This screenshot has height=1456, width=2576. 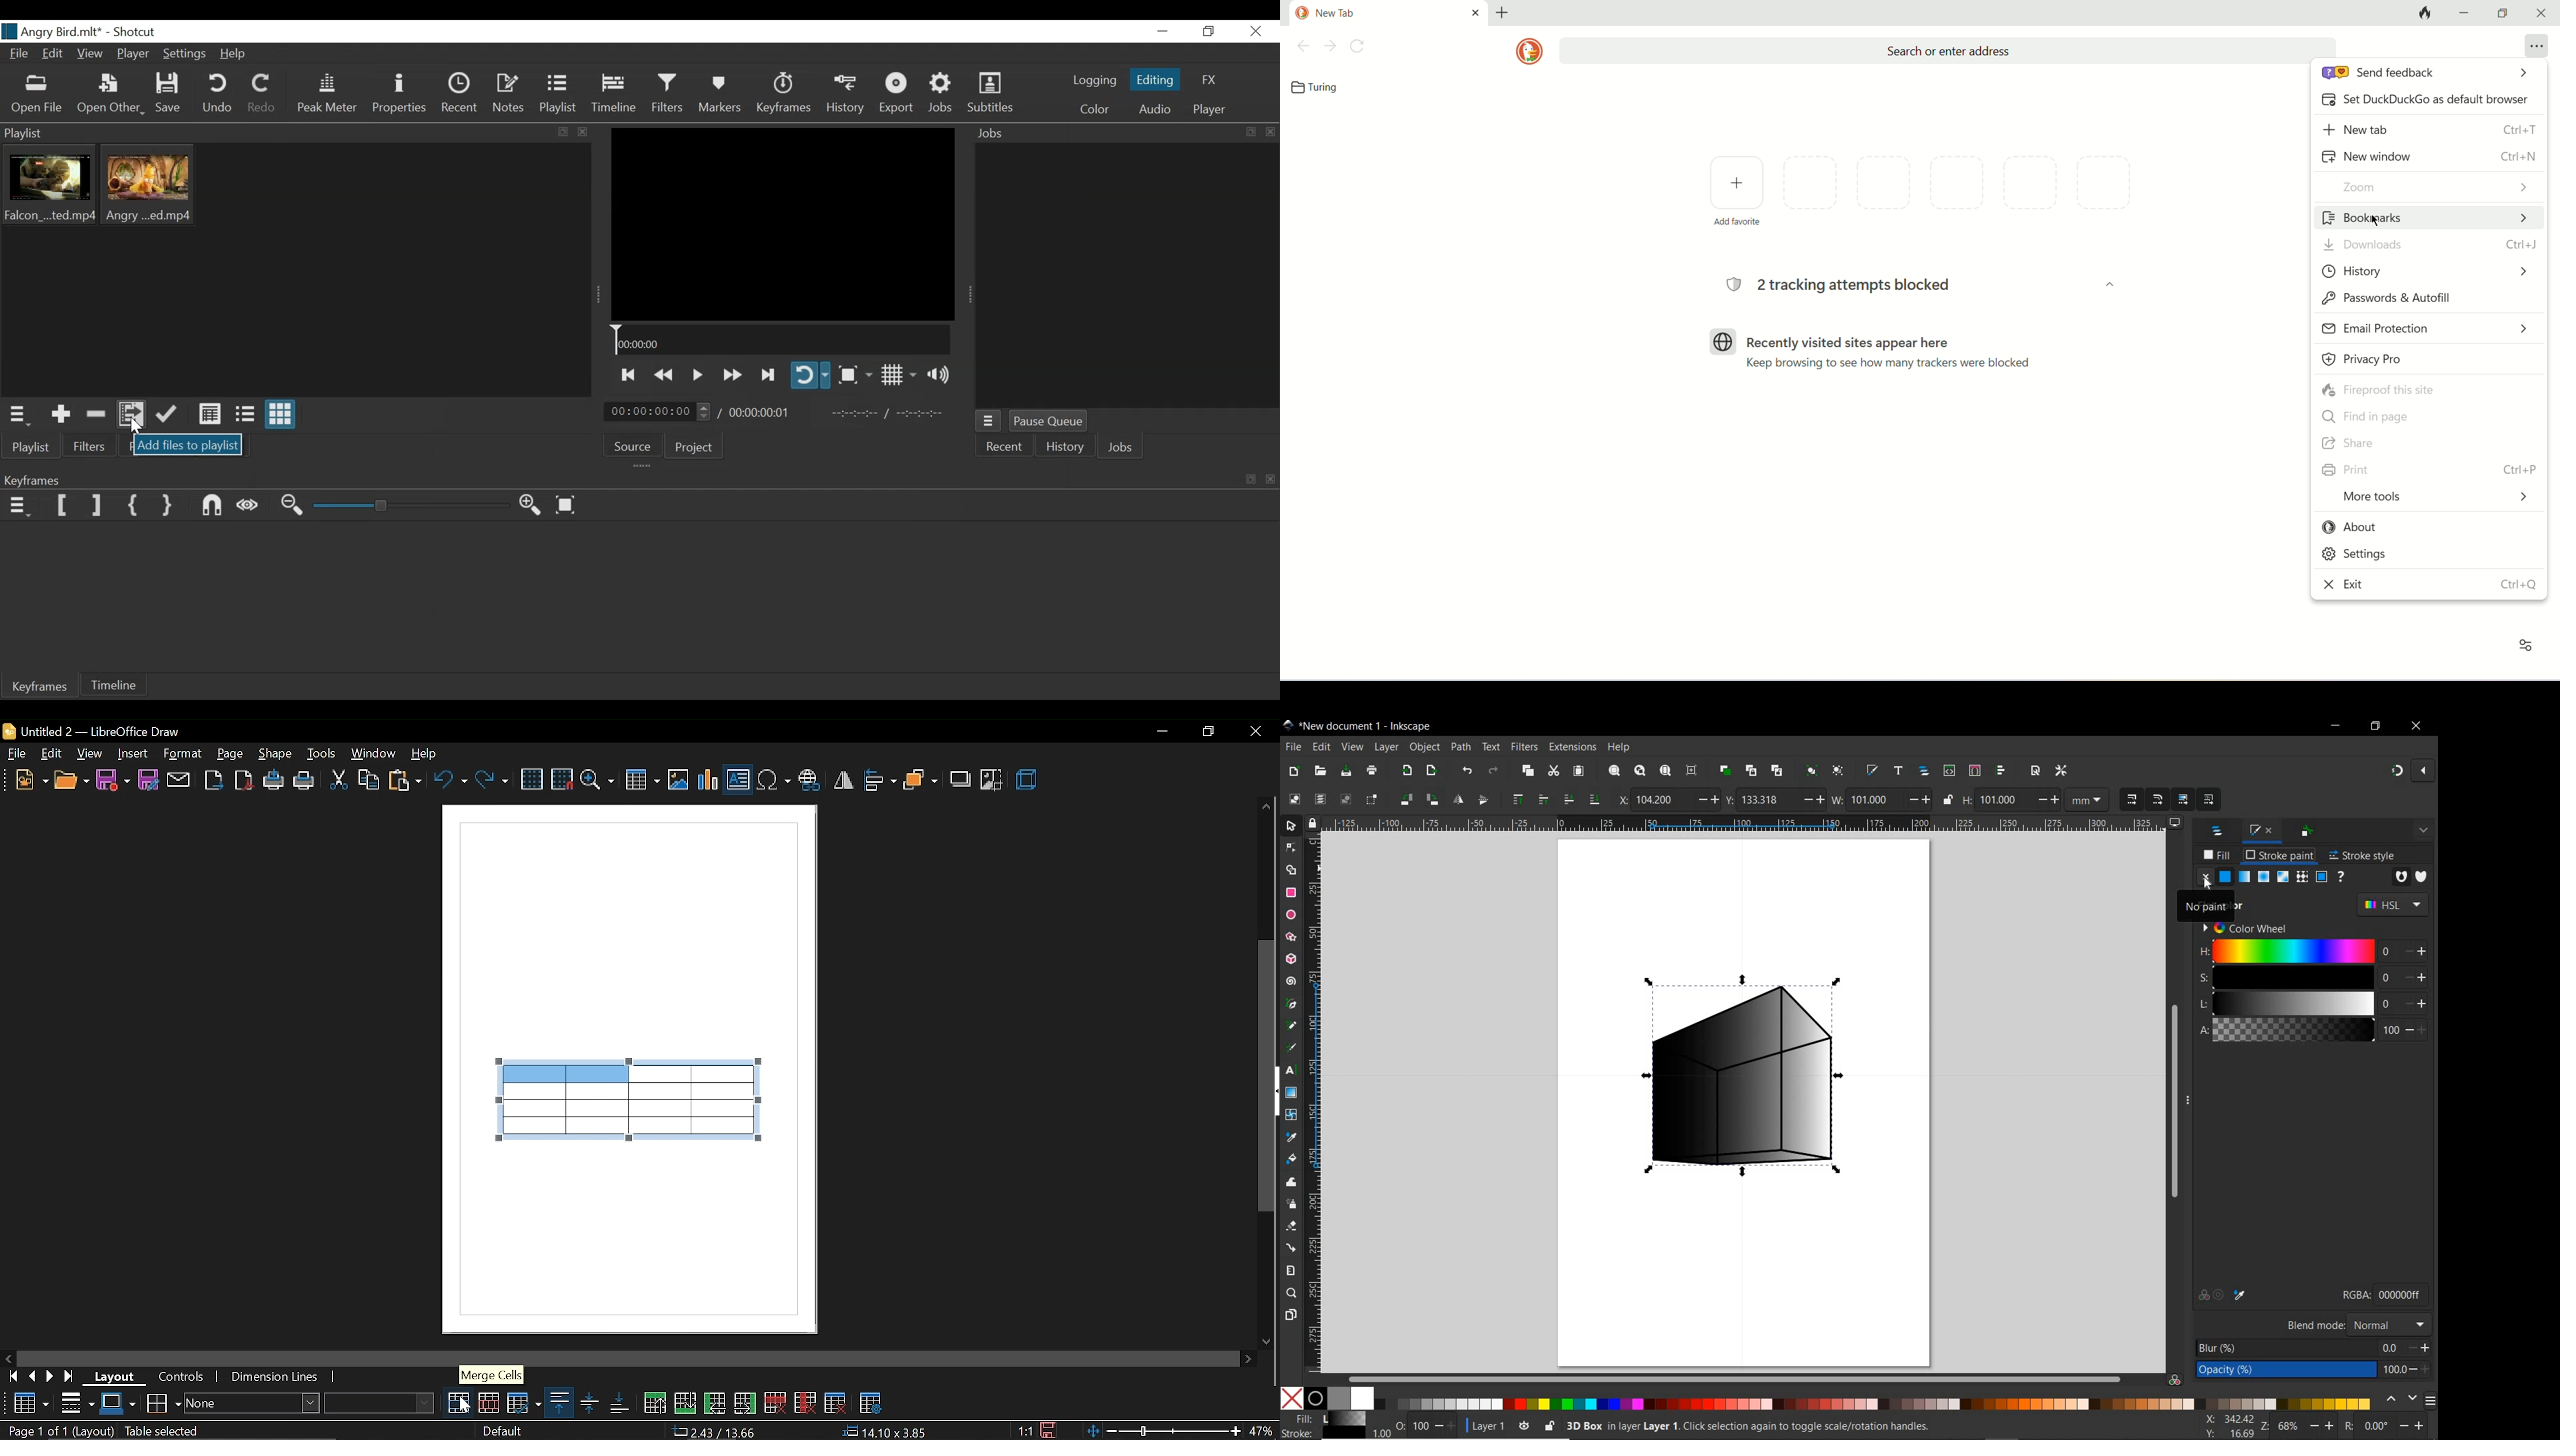 I want to click on Ser Filter First, so click(x=63, y=505).